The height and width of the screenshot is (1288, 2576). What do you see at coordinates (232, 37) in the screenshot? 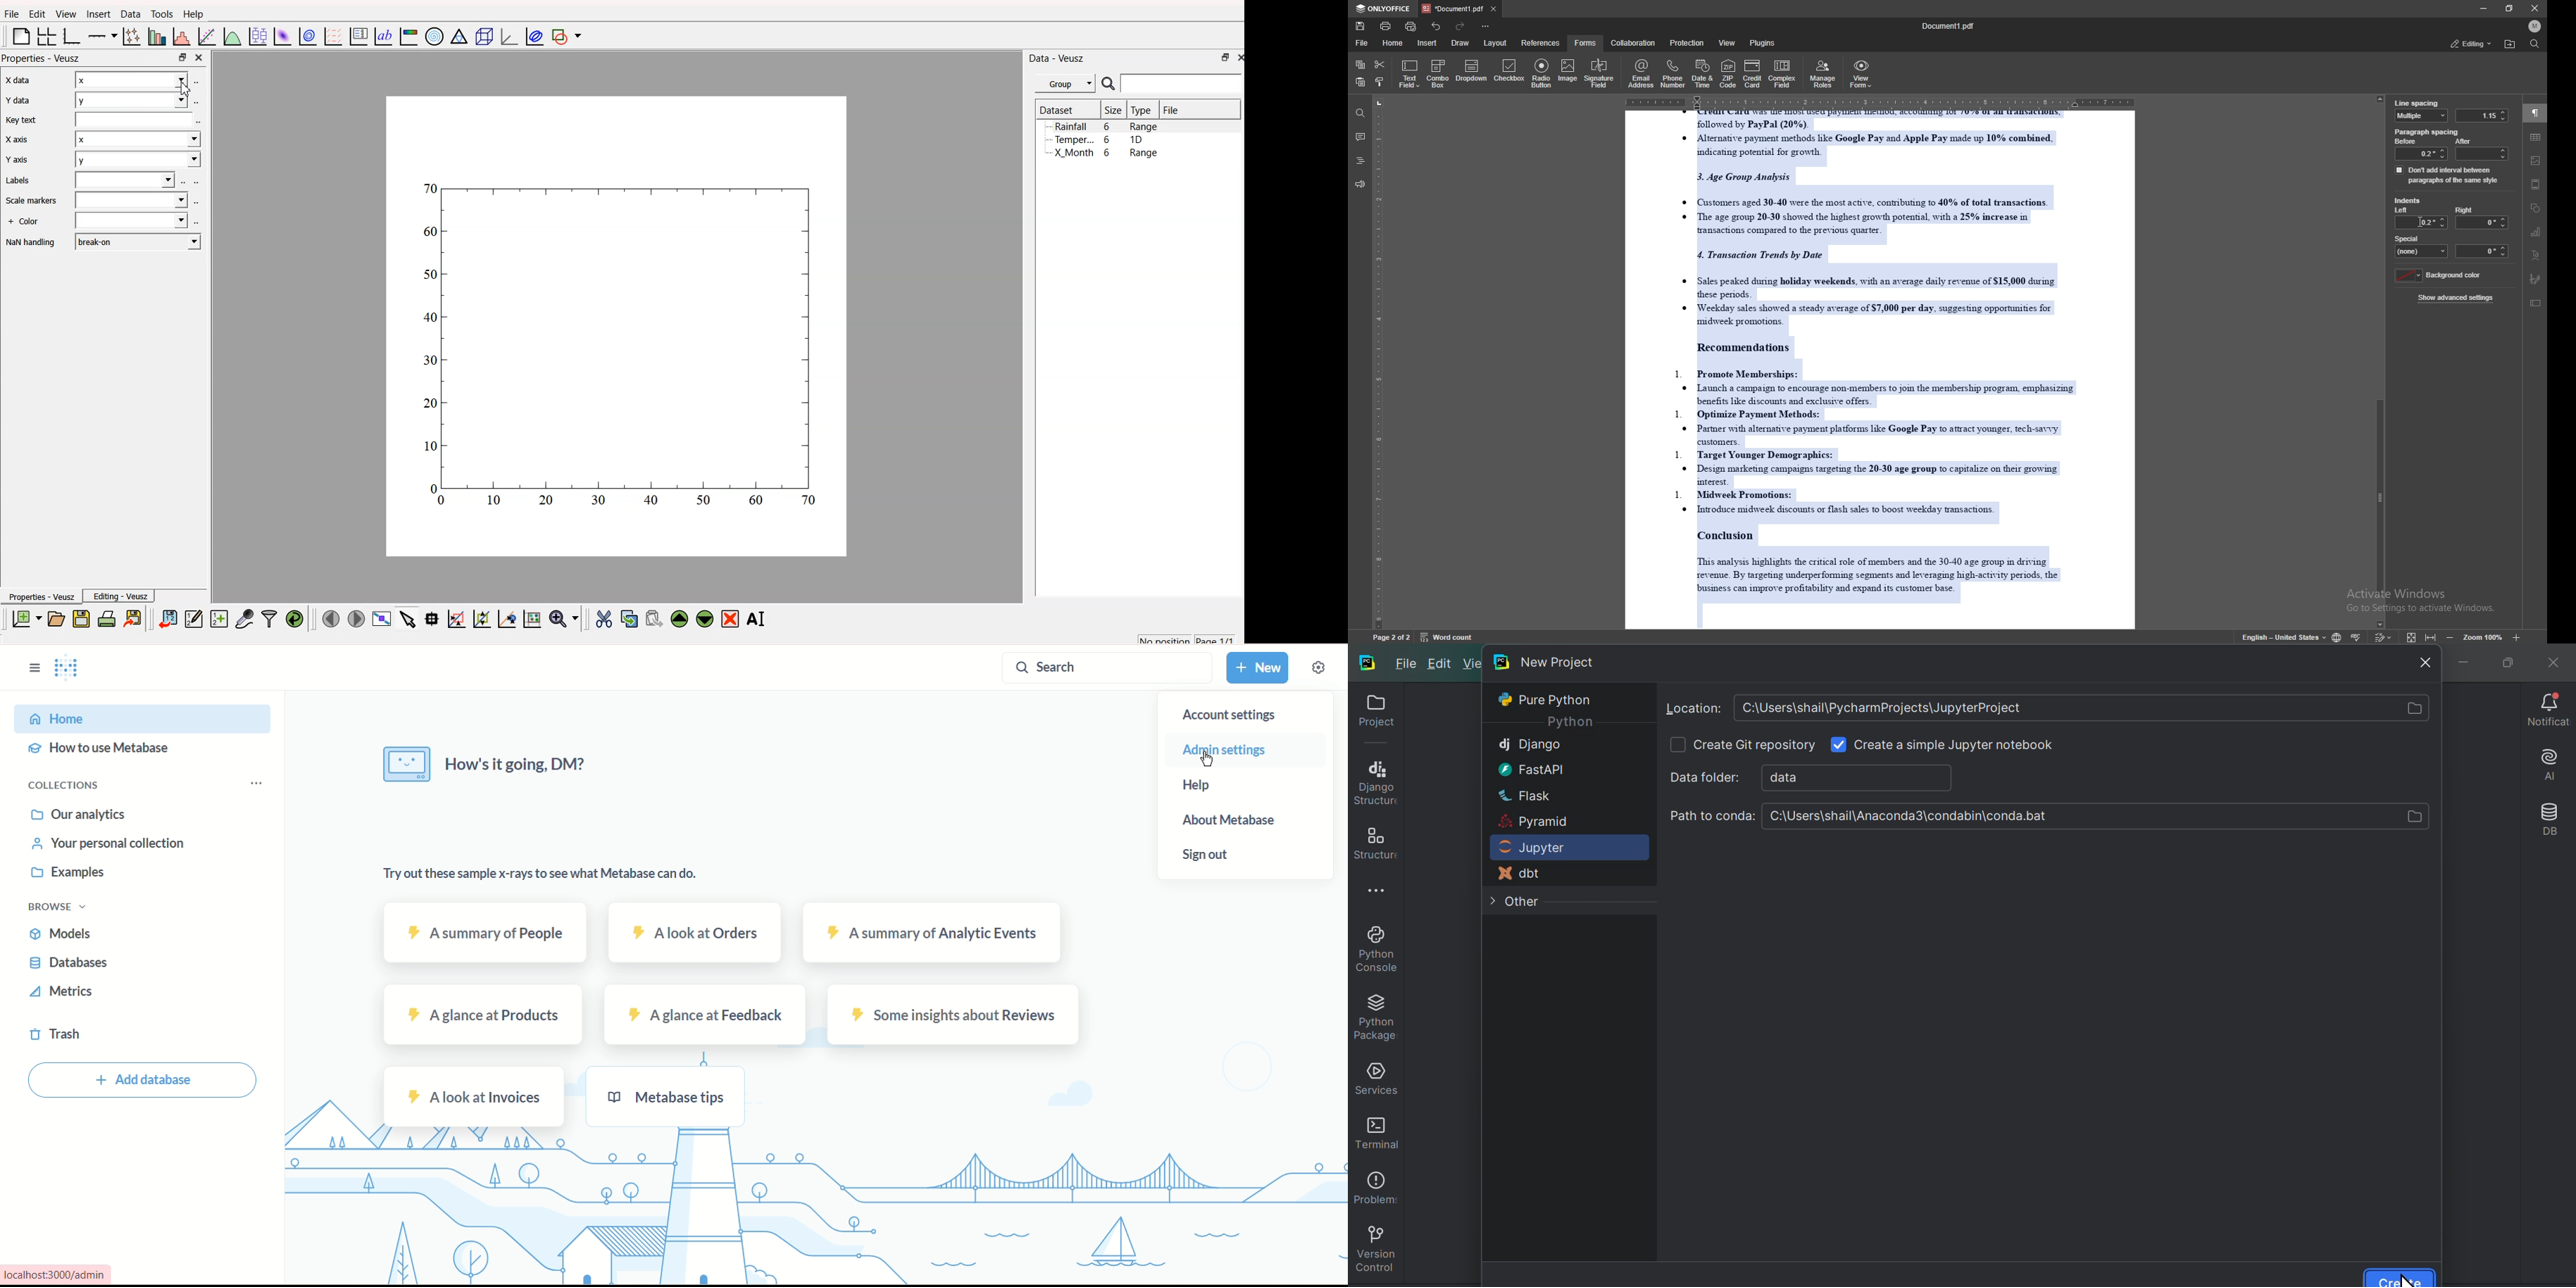
I see `plot function` at bounding box center [232, 37].